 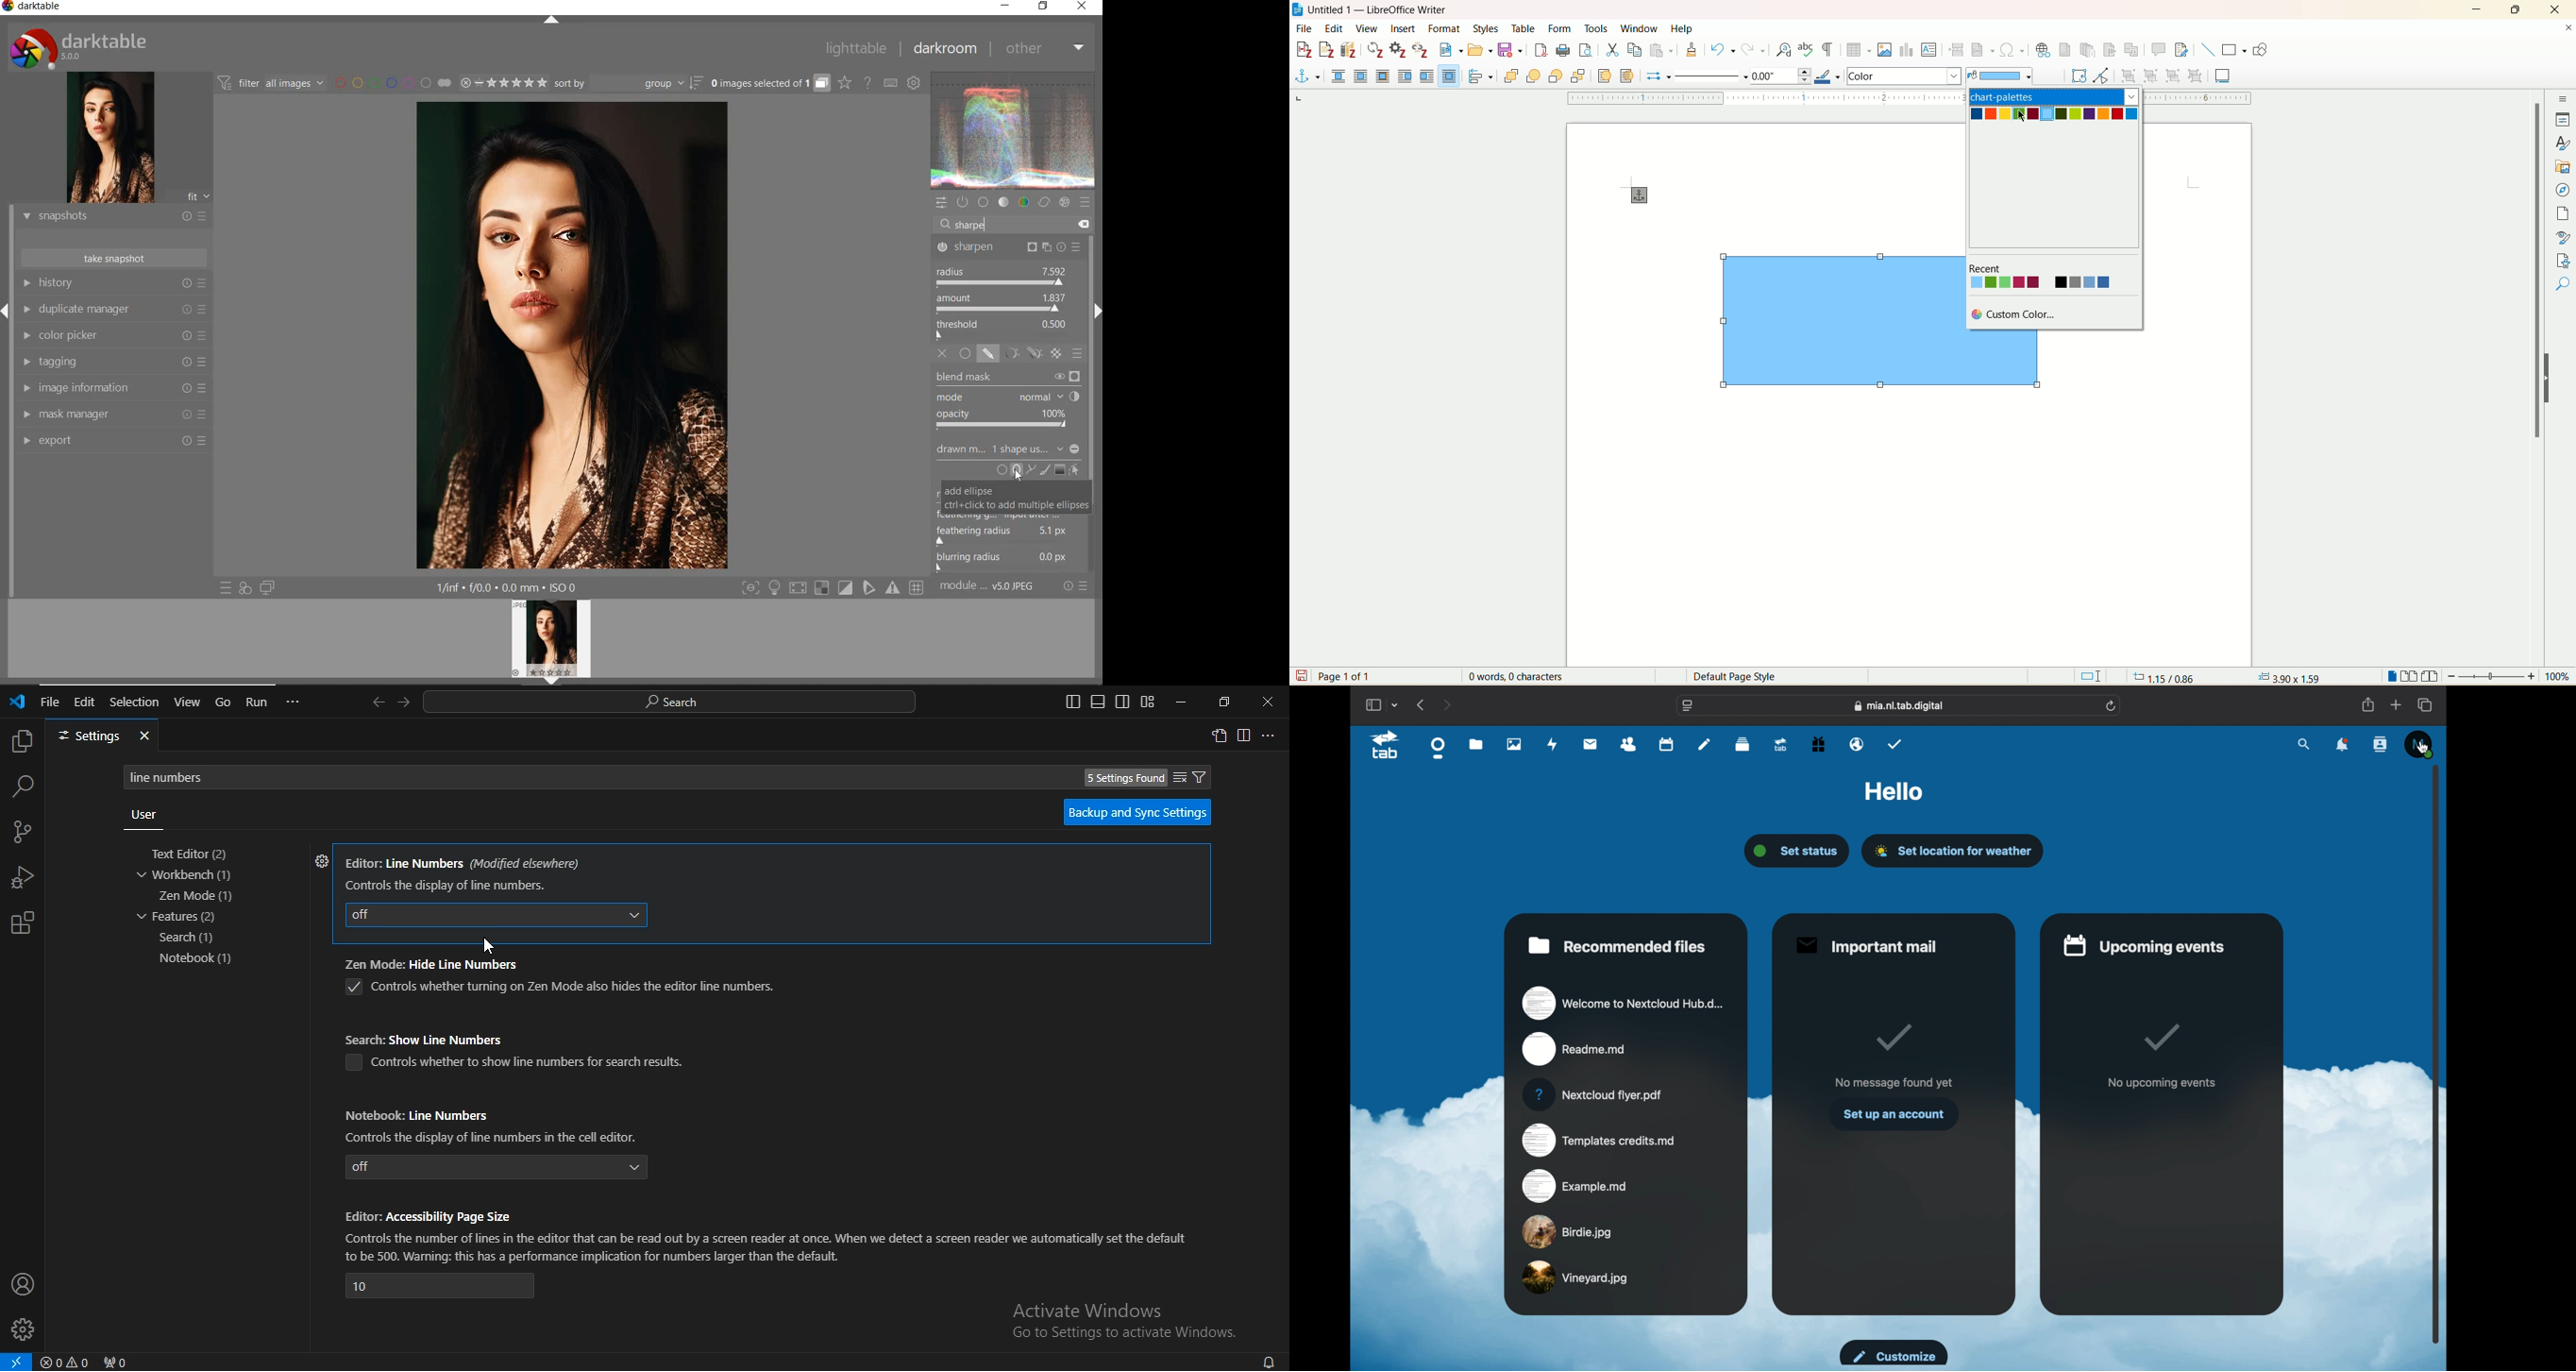 I want to click on insert cross referencing, so click(x=2135, y=52).